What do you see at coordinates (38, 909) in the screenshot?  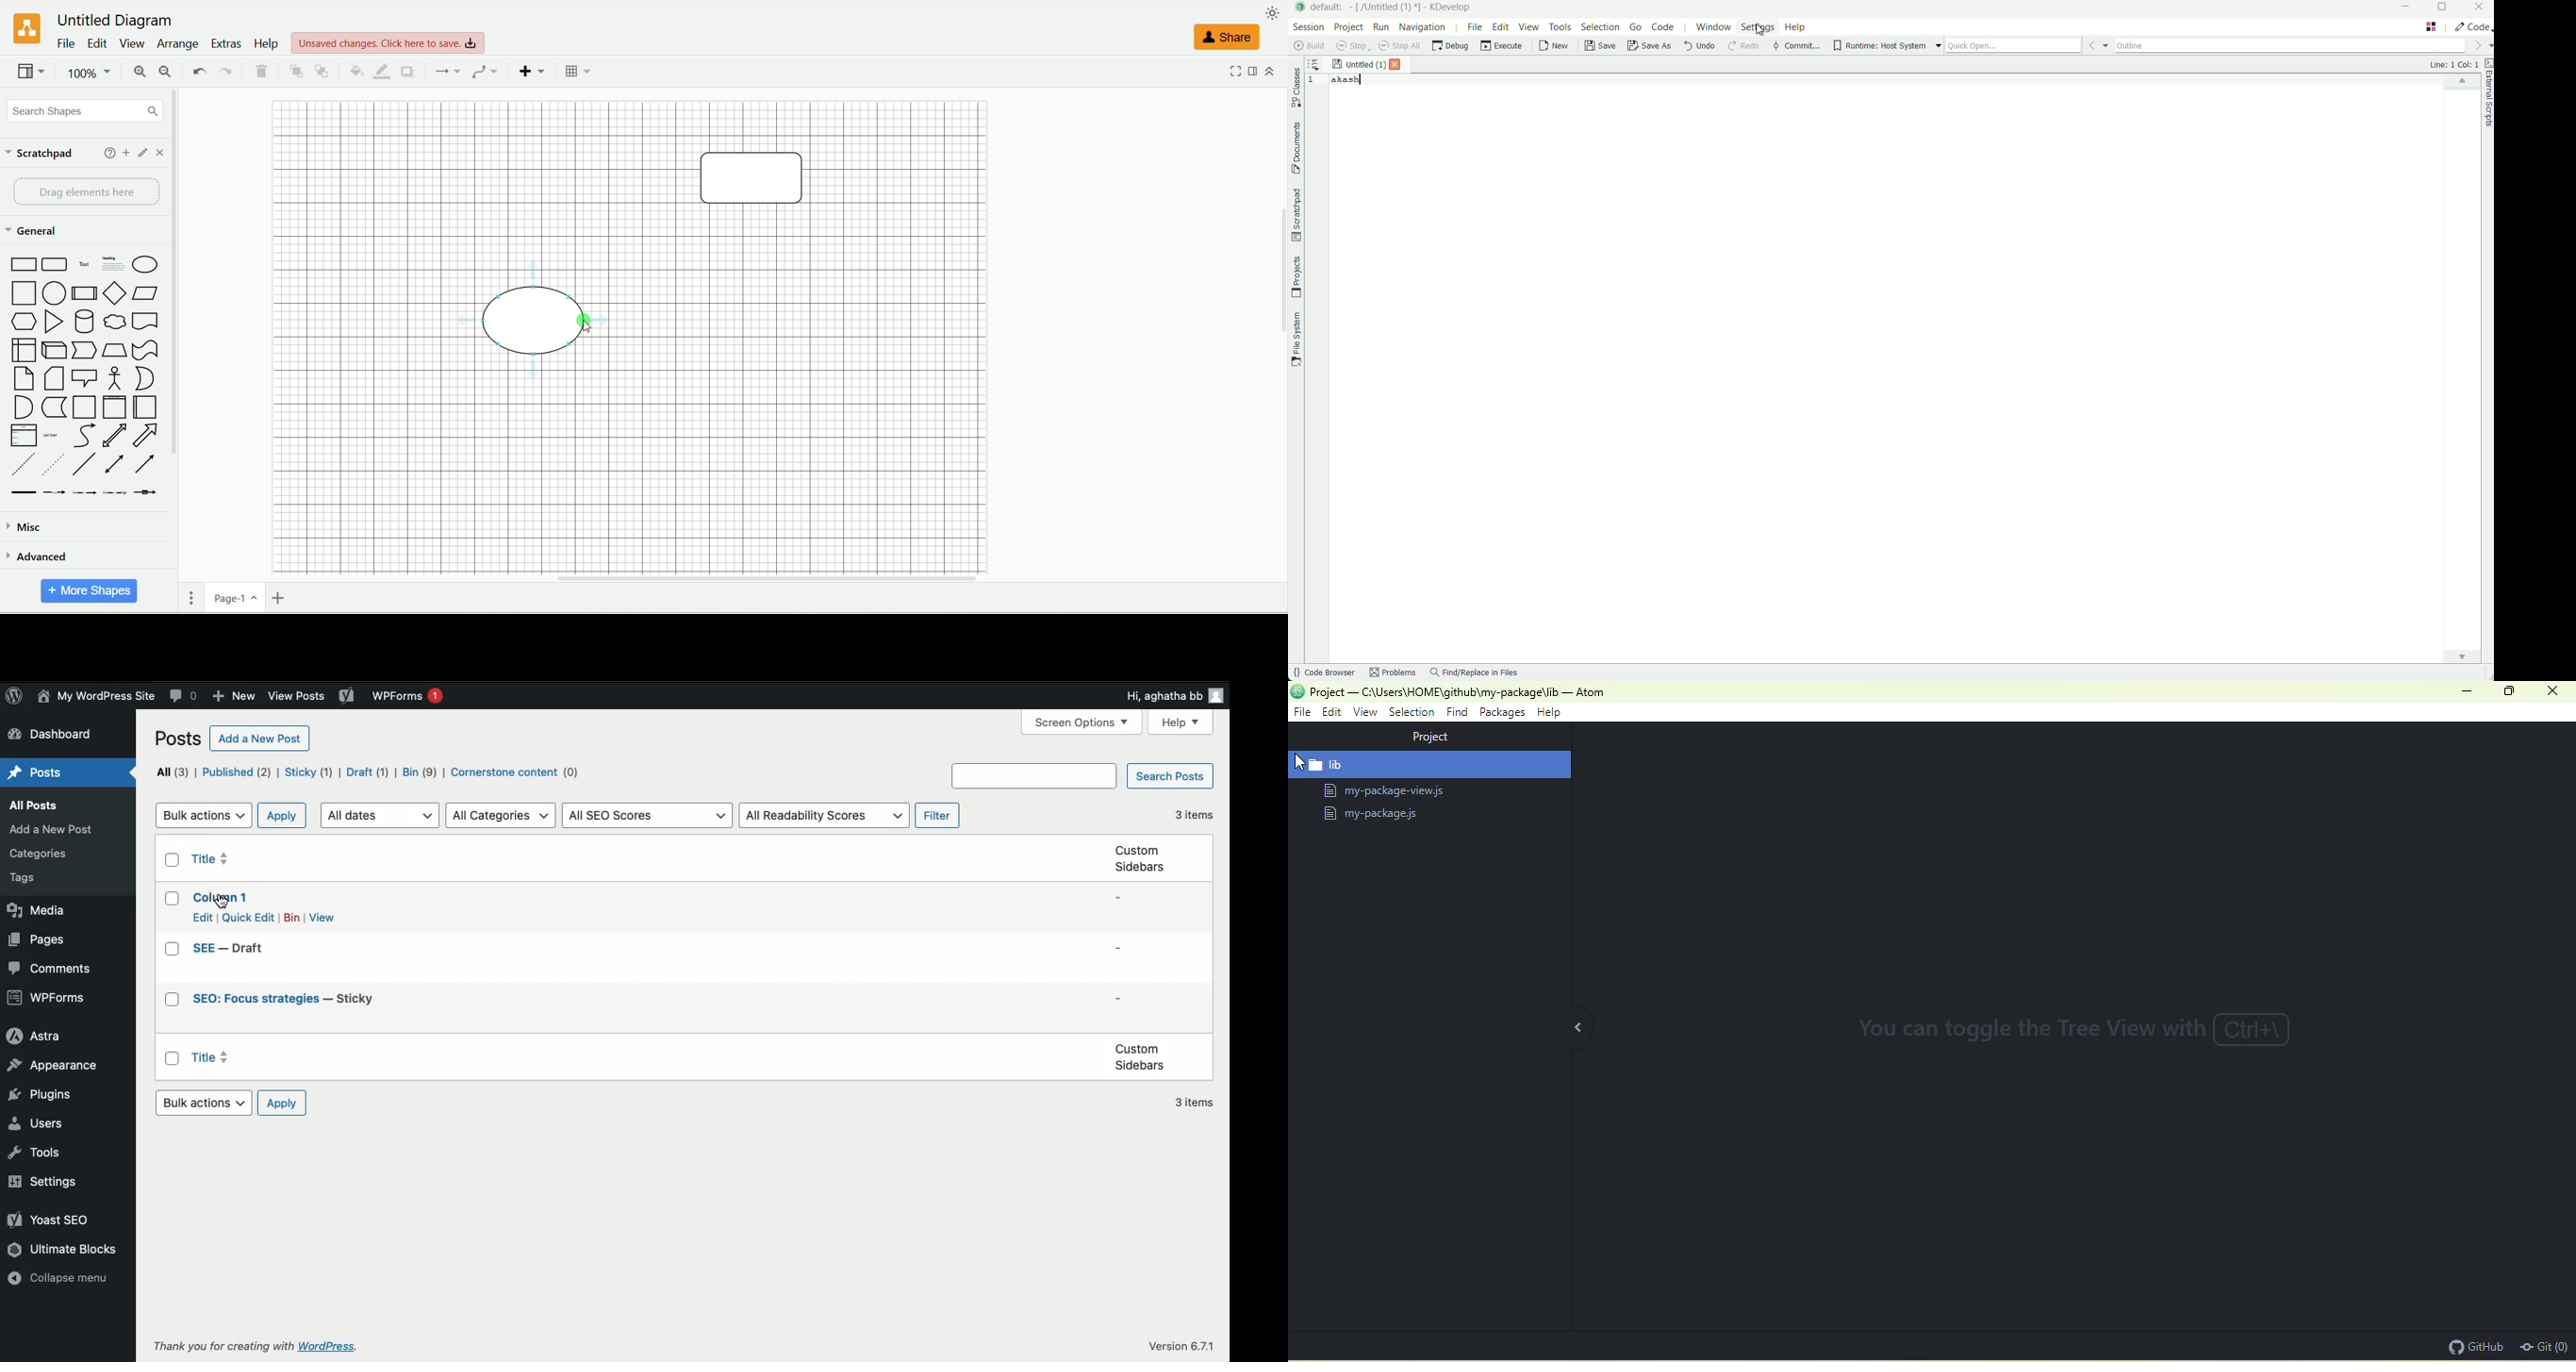 I see `Media` at bounding box center [38, 909].